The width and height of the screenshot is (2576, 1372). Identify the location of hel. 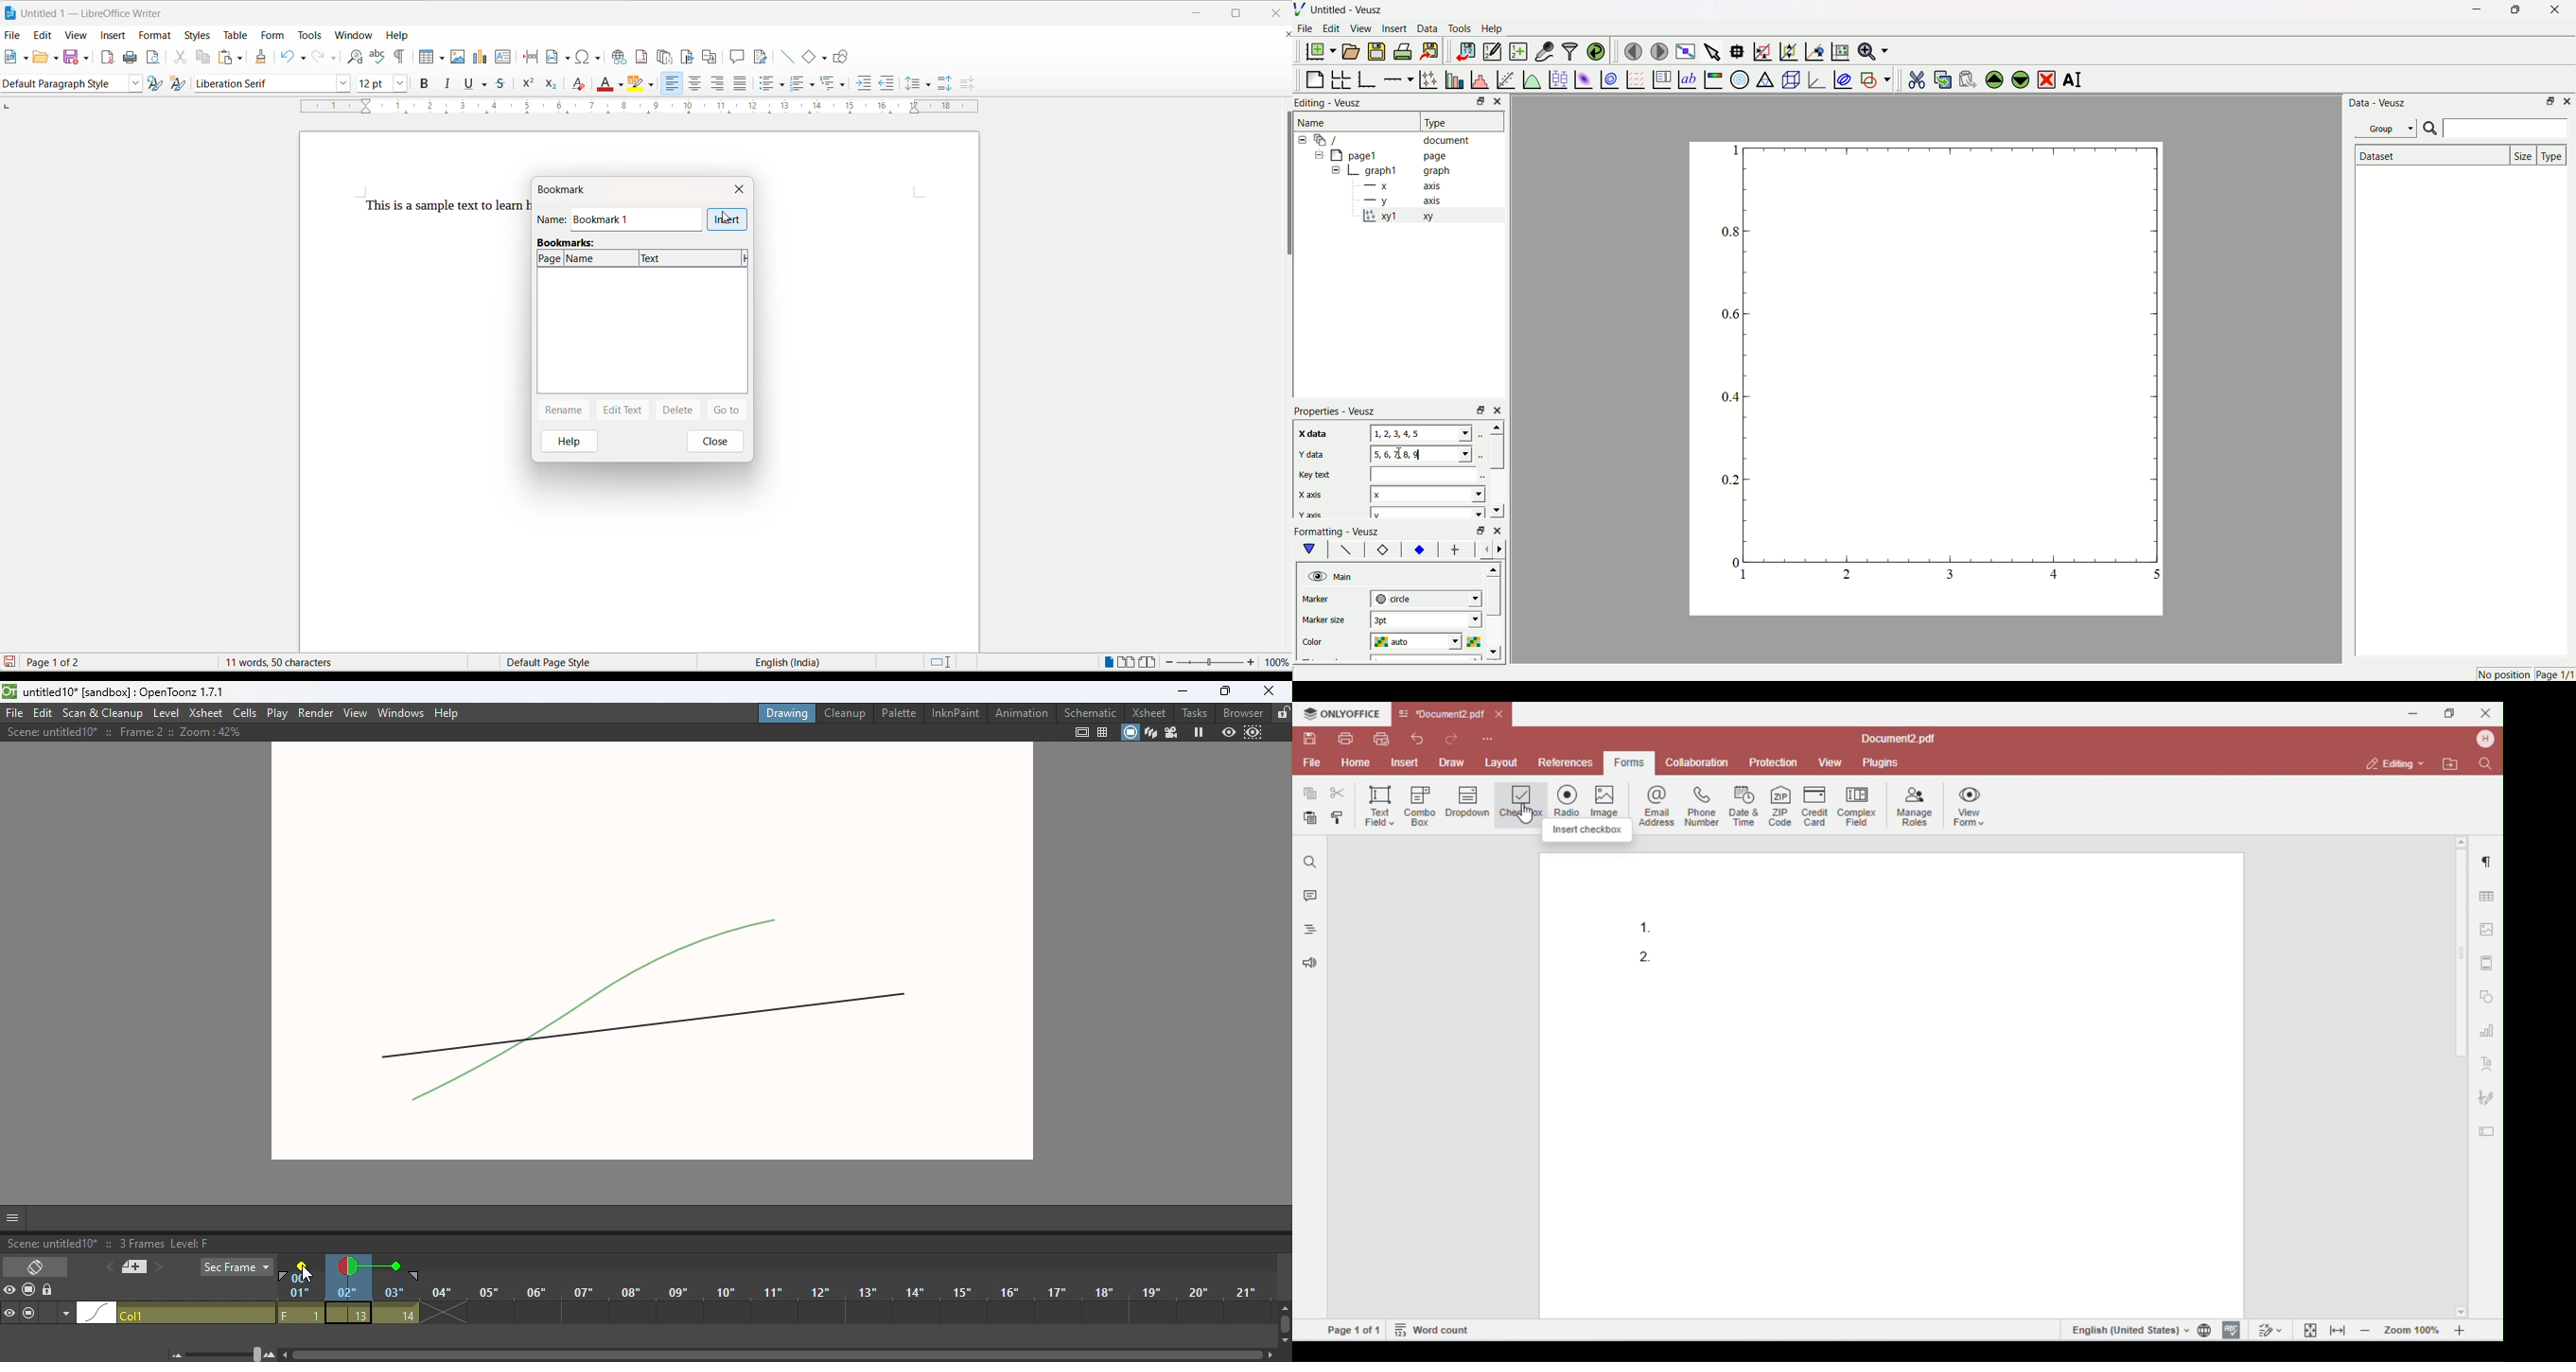
(564, 441).